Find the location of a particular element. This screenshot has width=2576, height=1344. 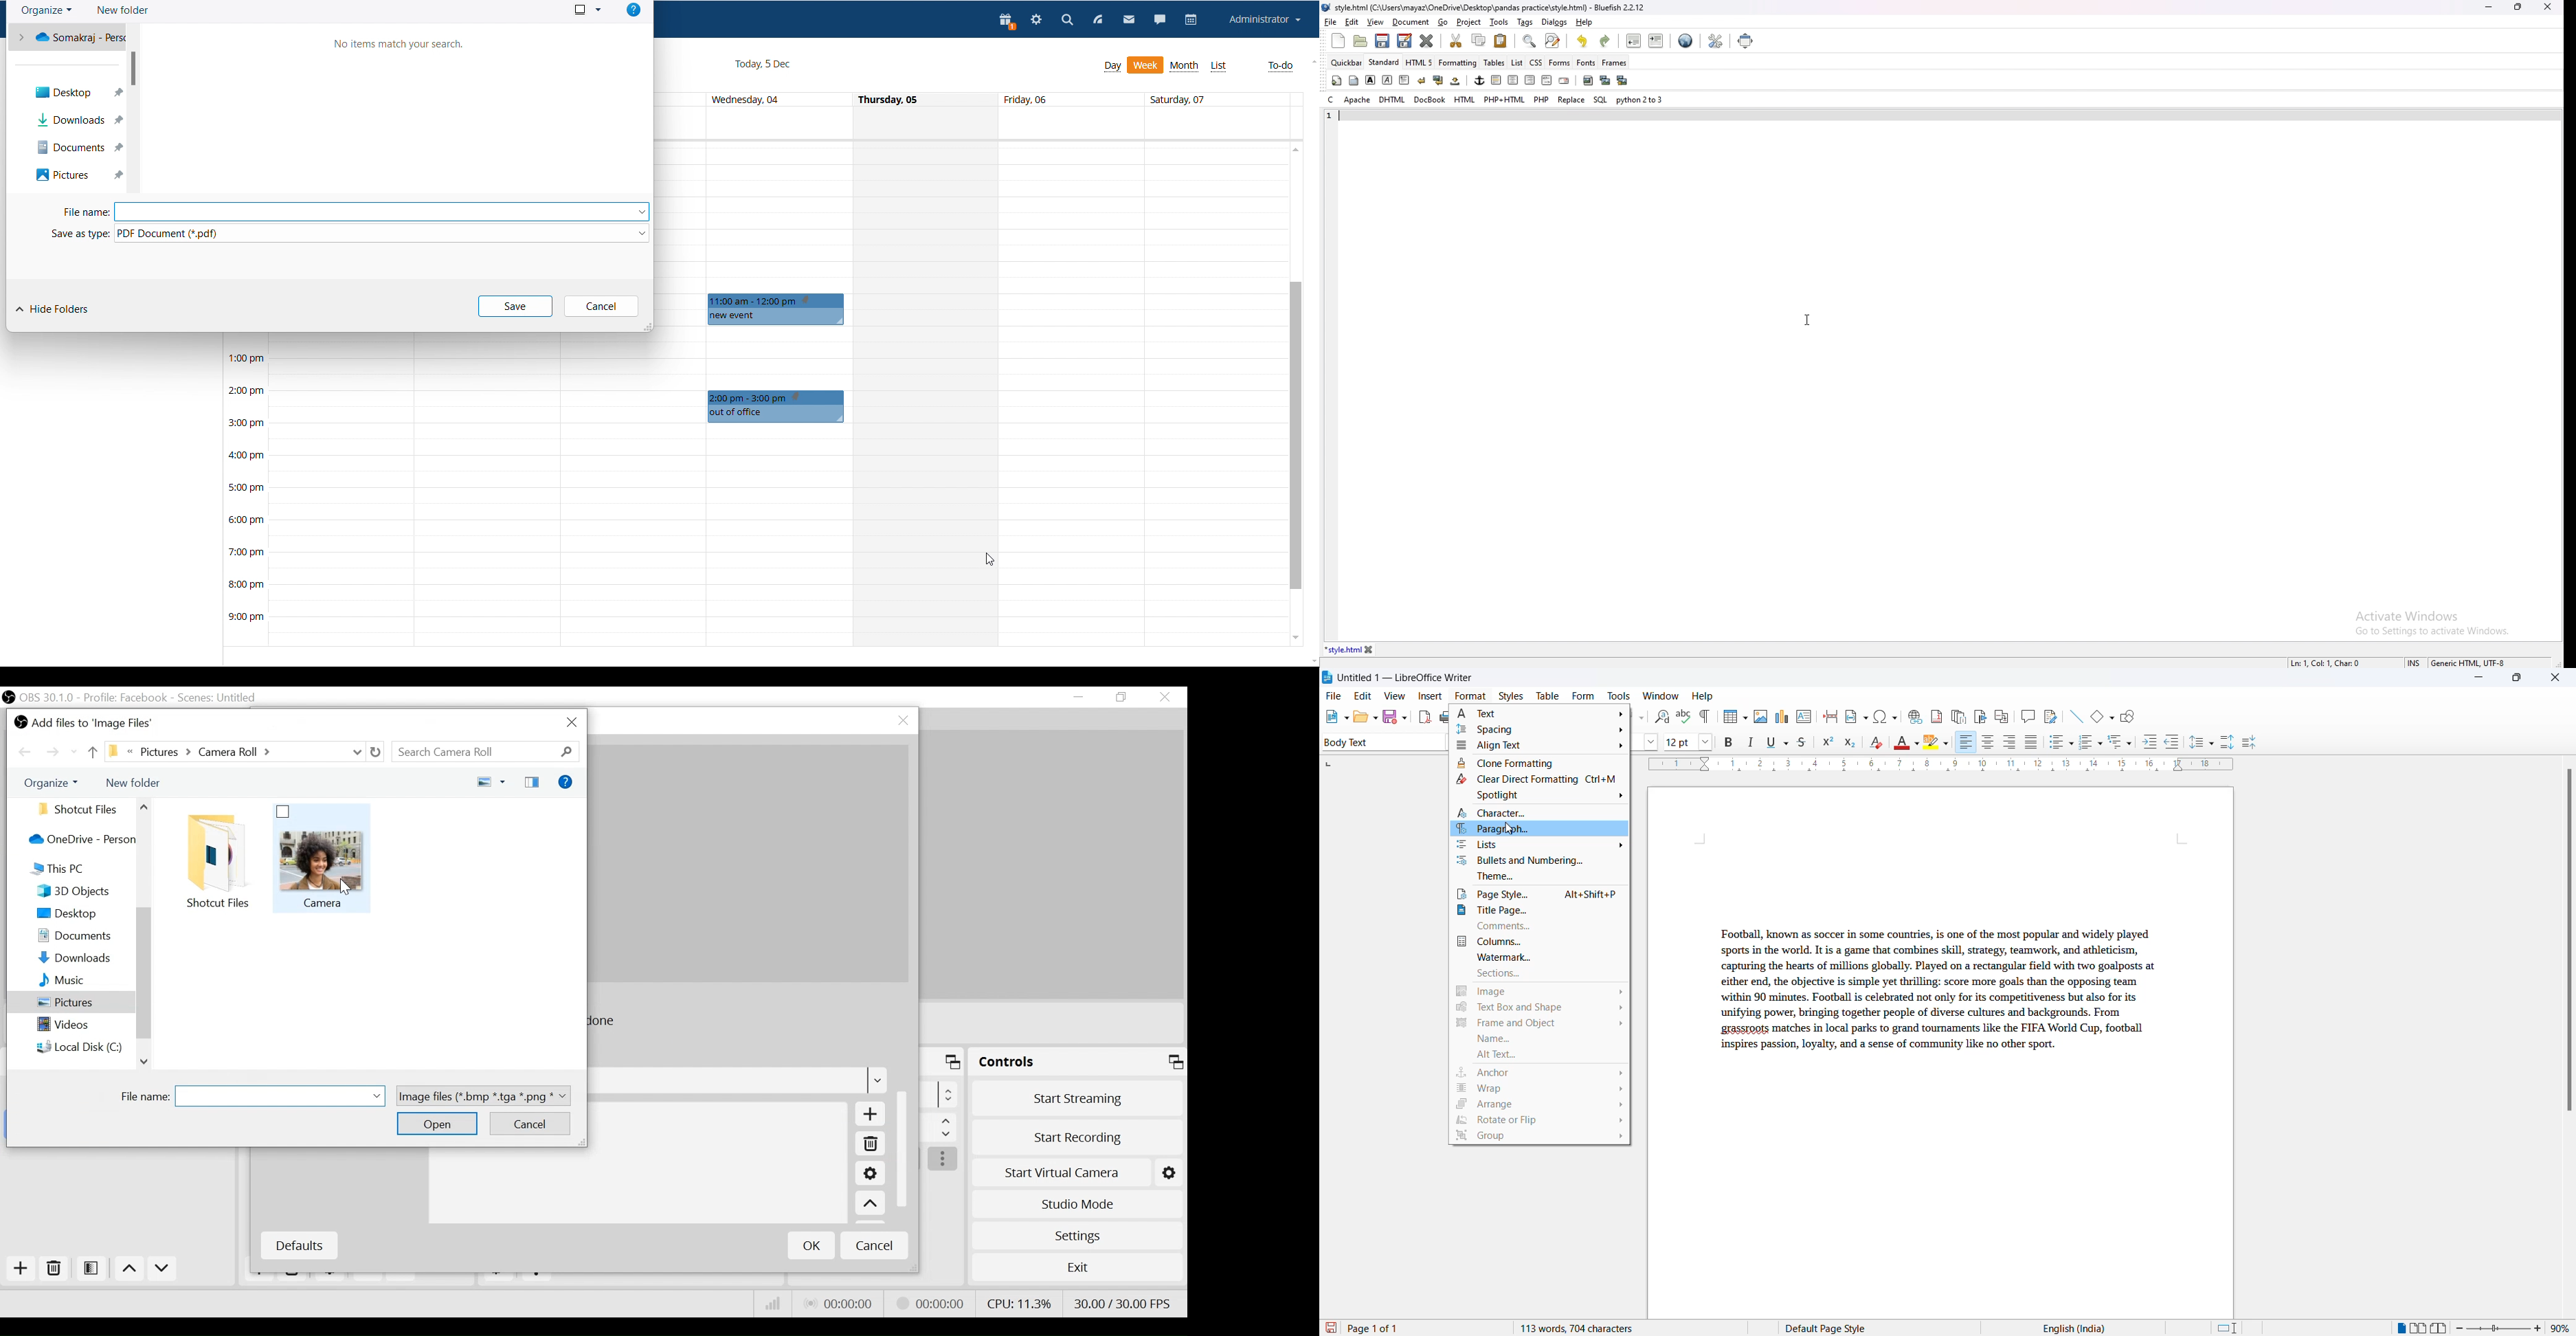

Help is located at coordinates (567, 781).